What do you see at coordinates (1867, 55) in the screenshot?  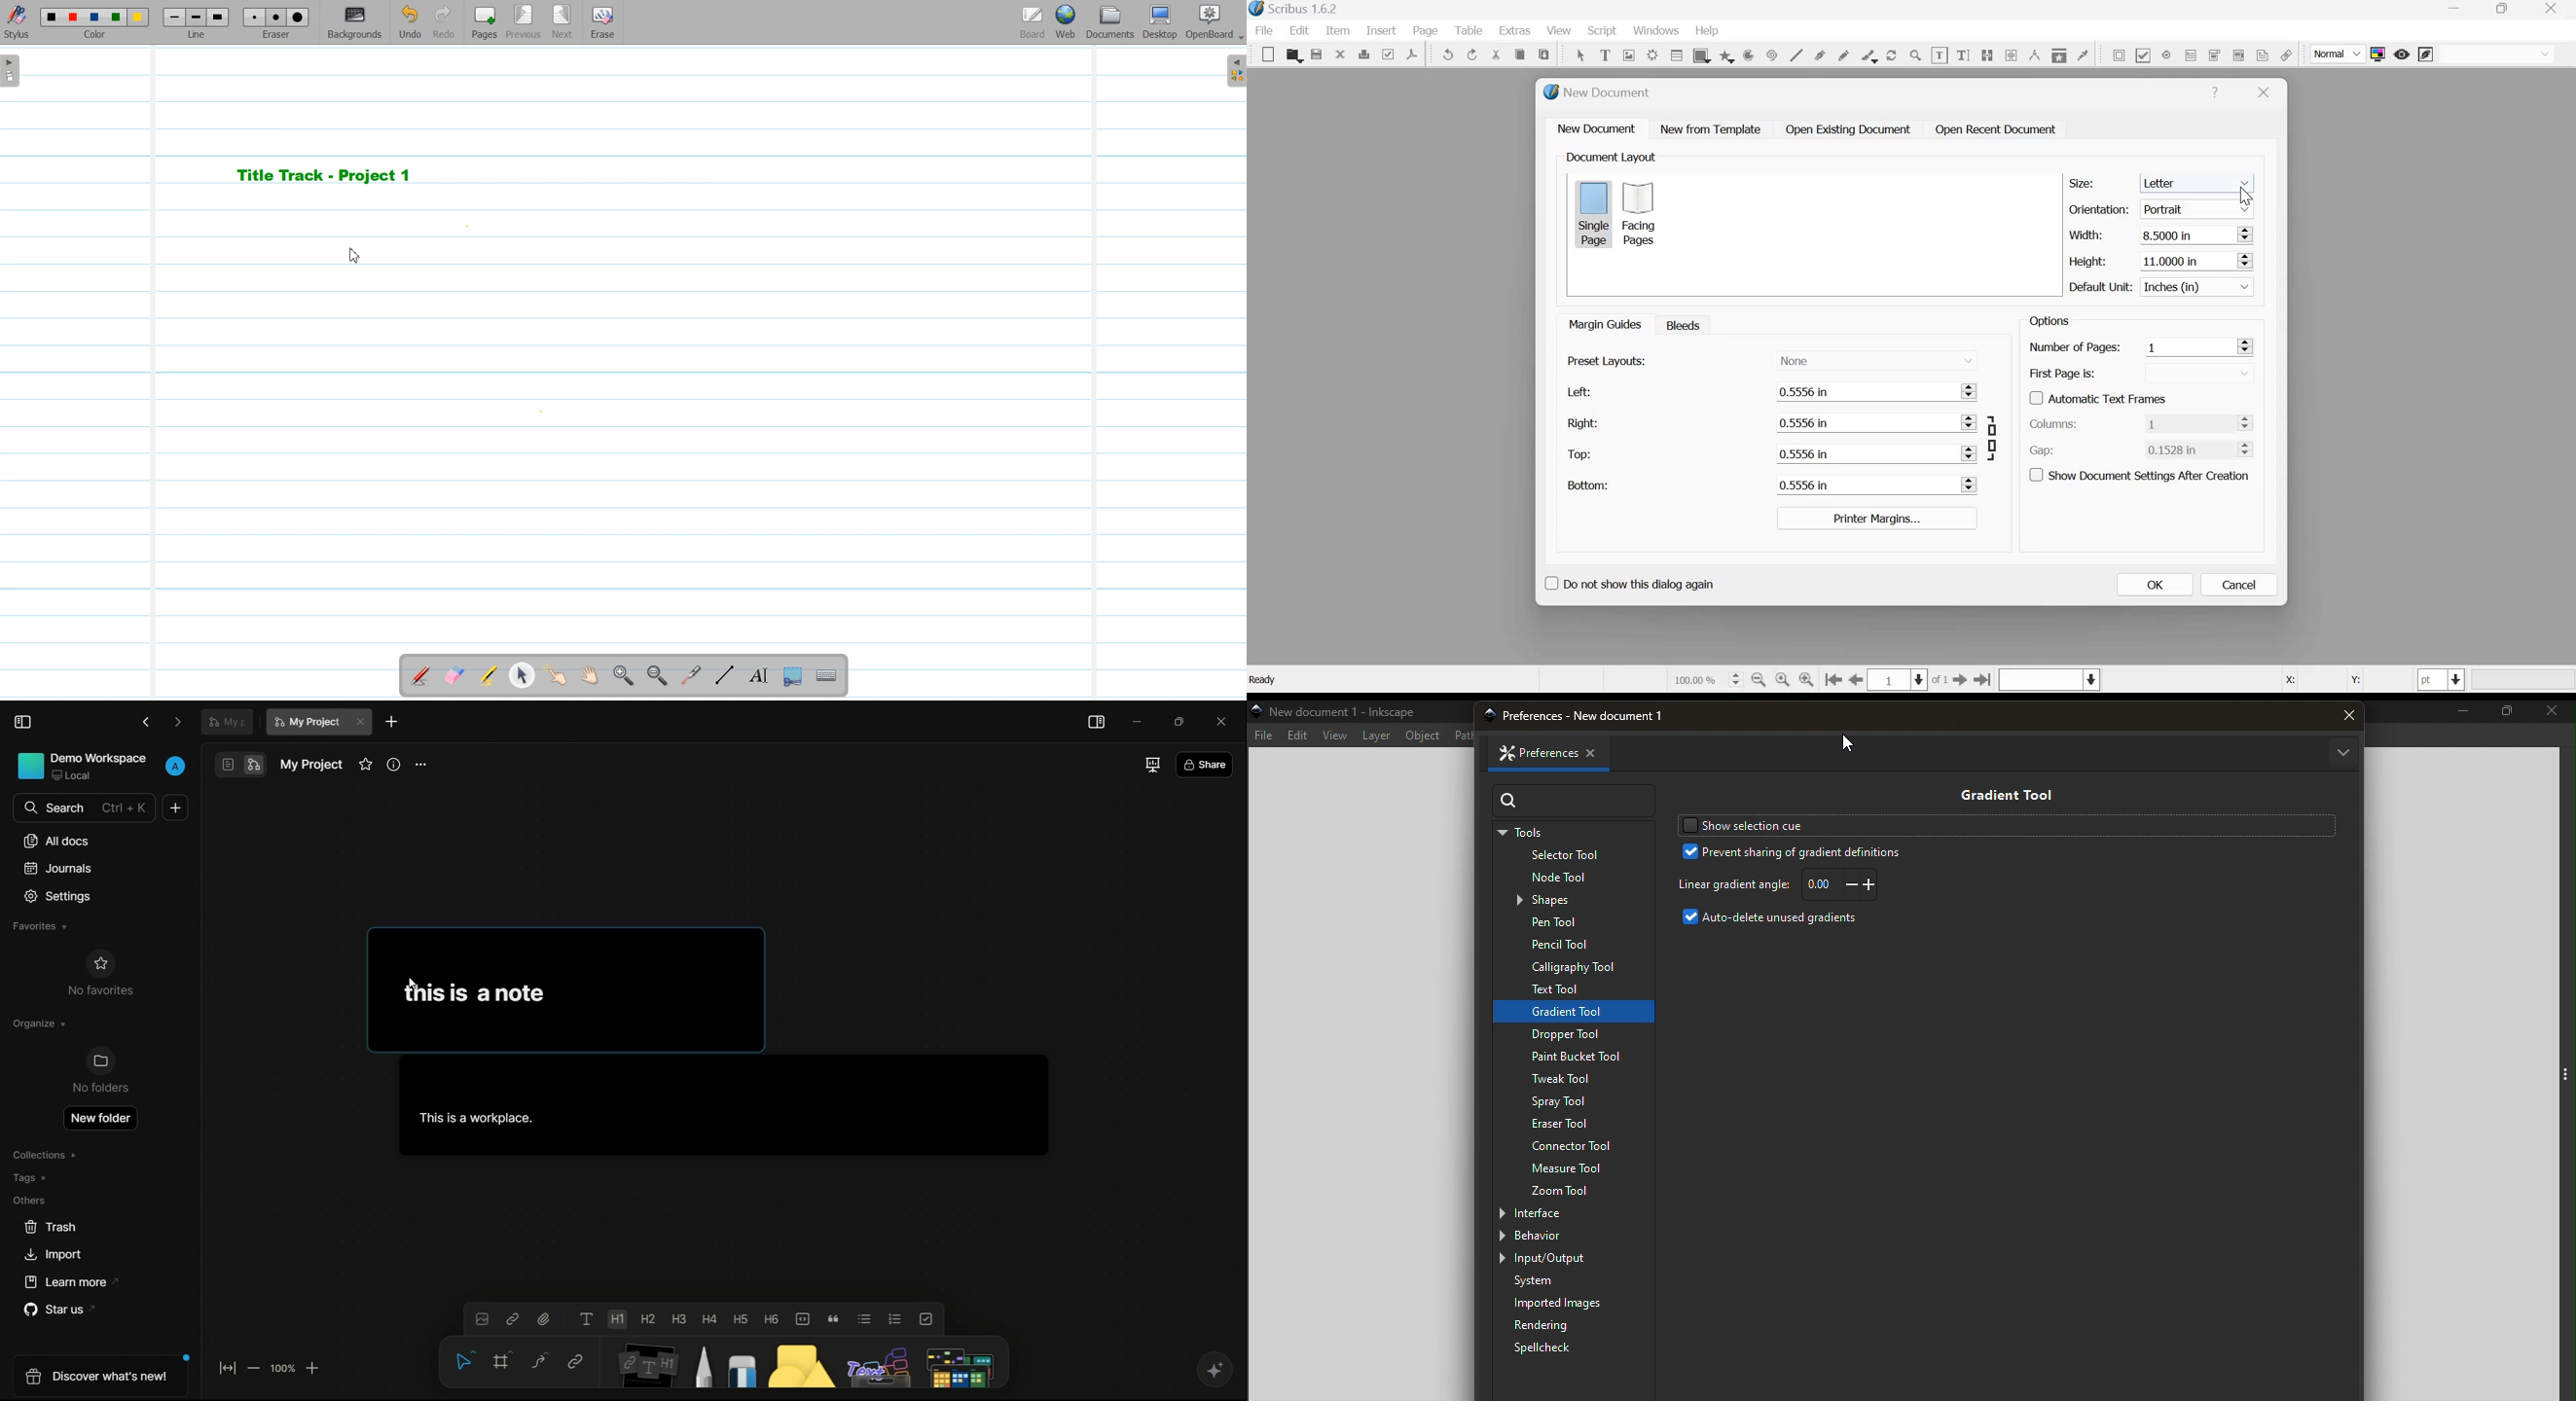 I see `calligraphic line` at bounding box center [1867, 55].